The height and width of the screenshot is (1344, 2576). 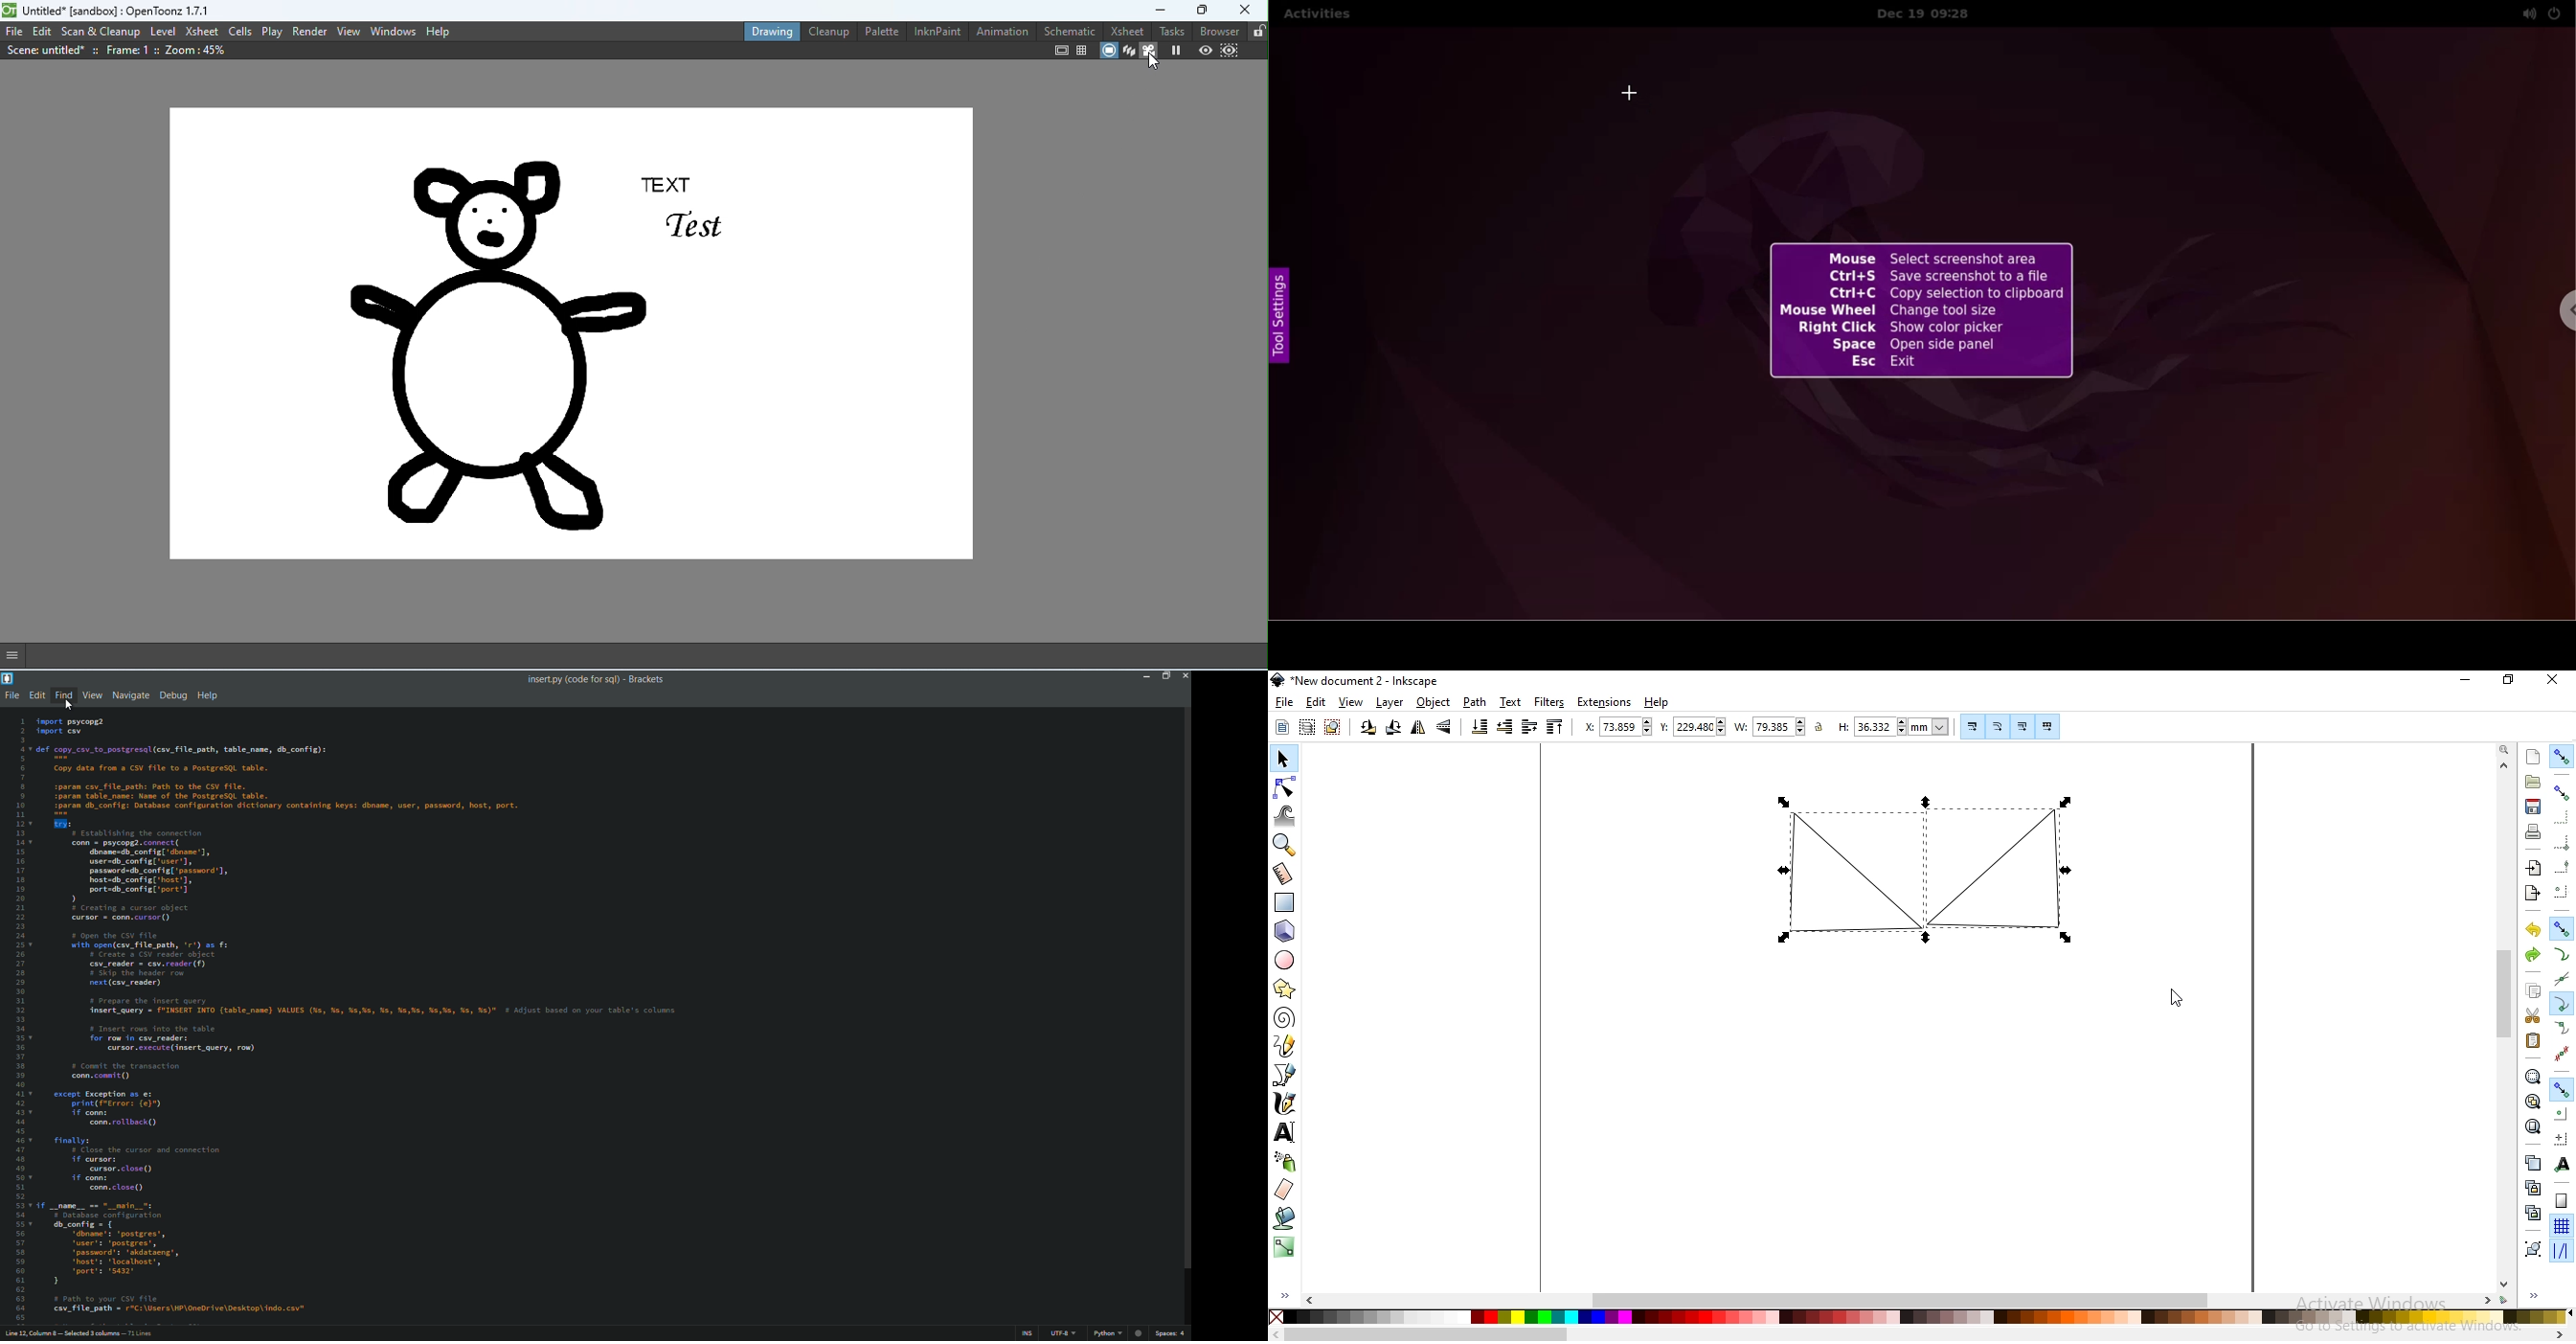 I want to click on cursor, so click(x=1154, y=62).